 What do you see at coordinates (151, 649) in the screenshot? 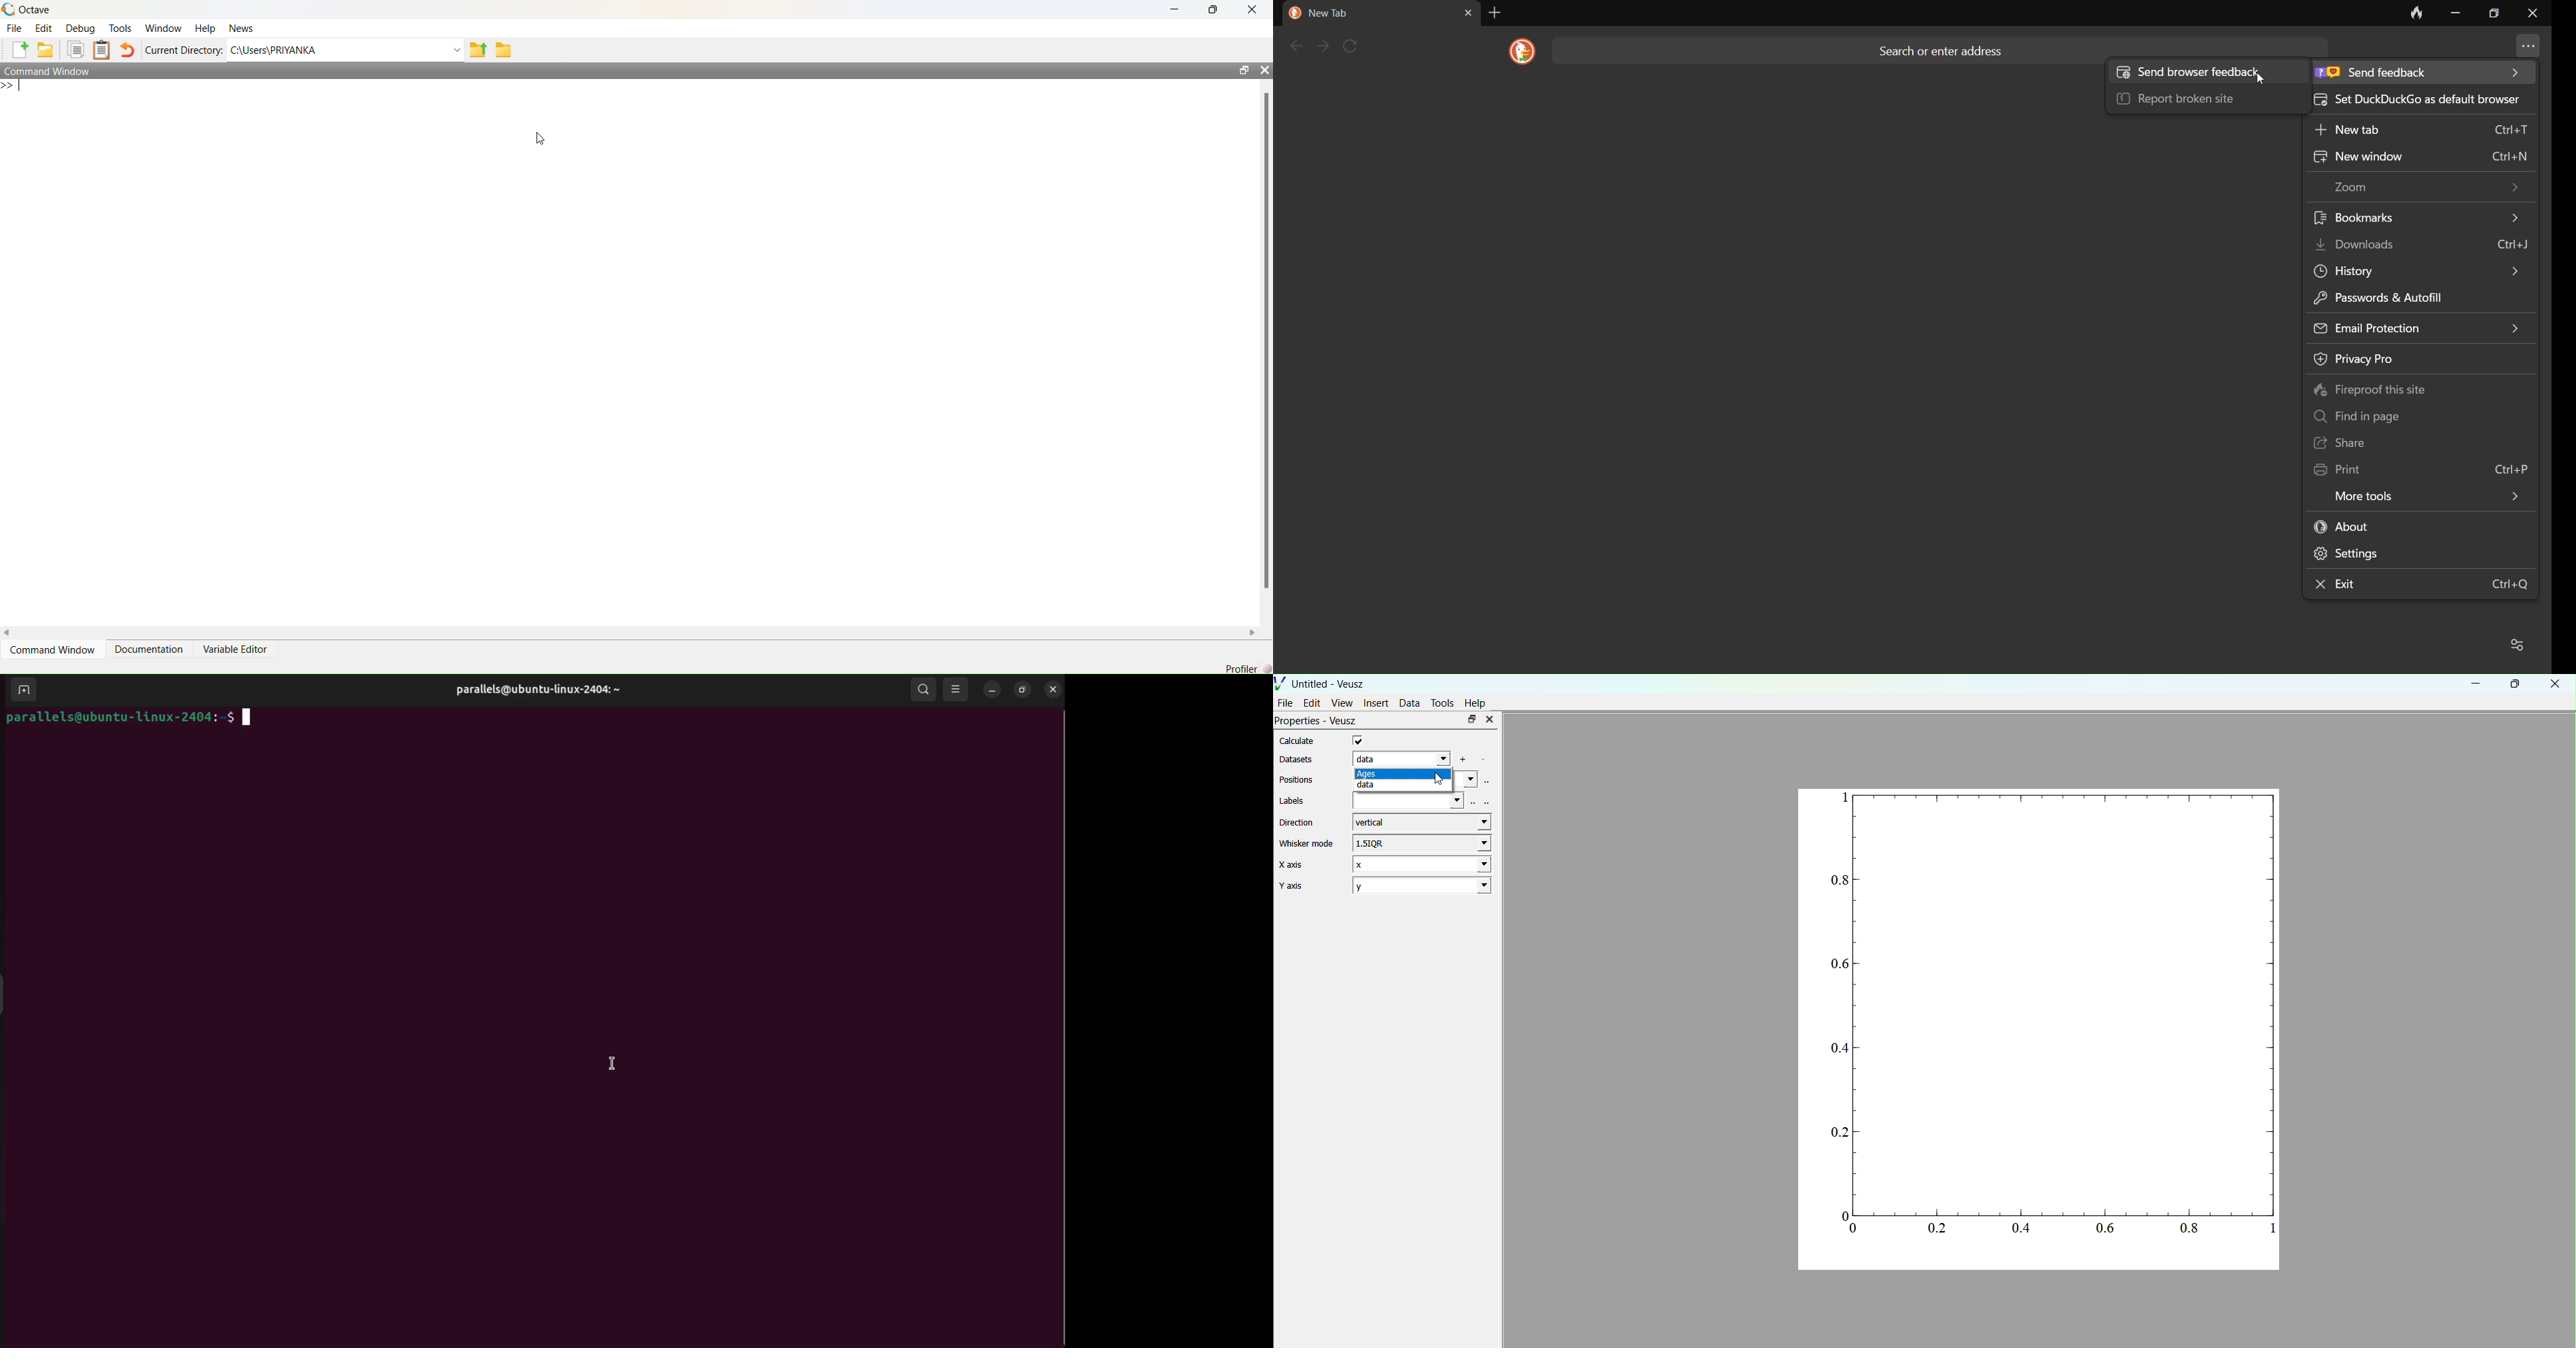
I see `Documentation` at bounding box center [151, 649].